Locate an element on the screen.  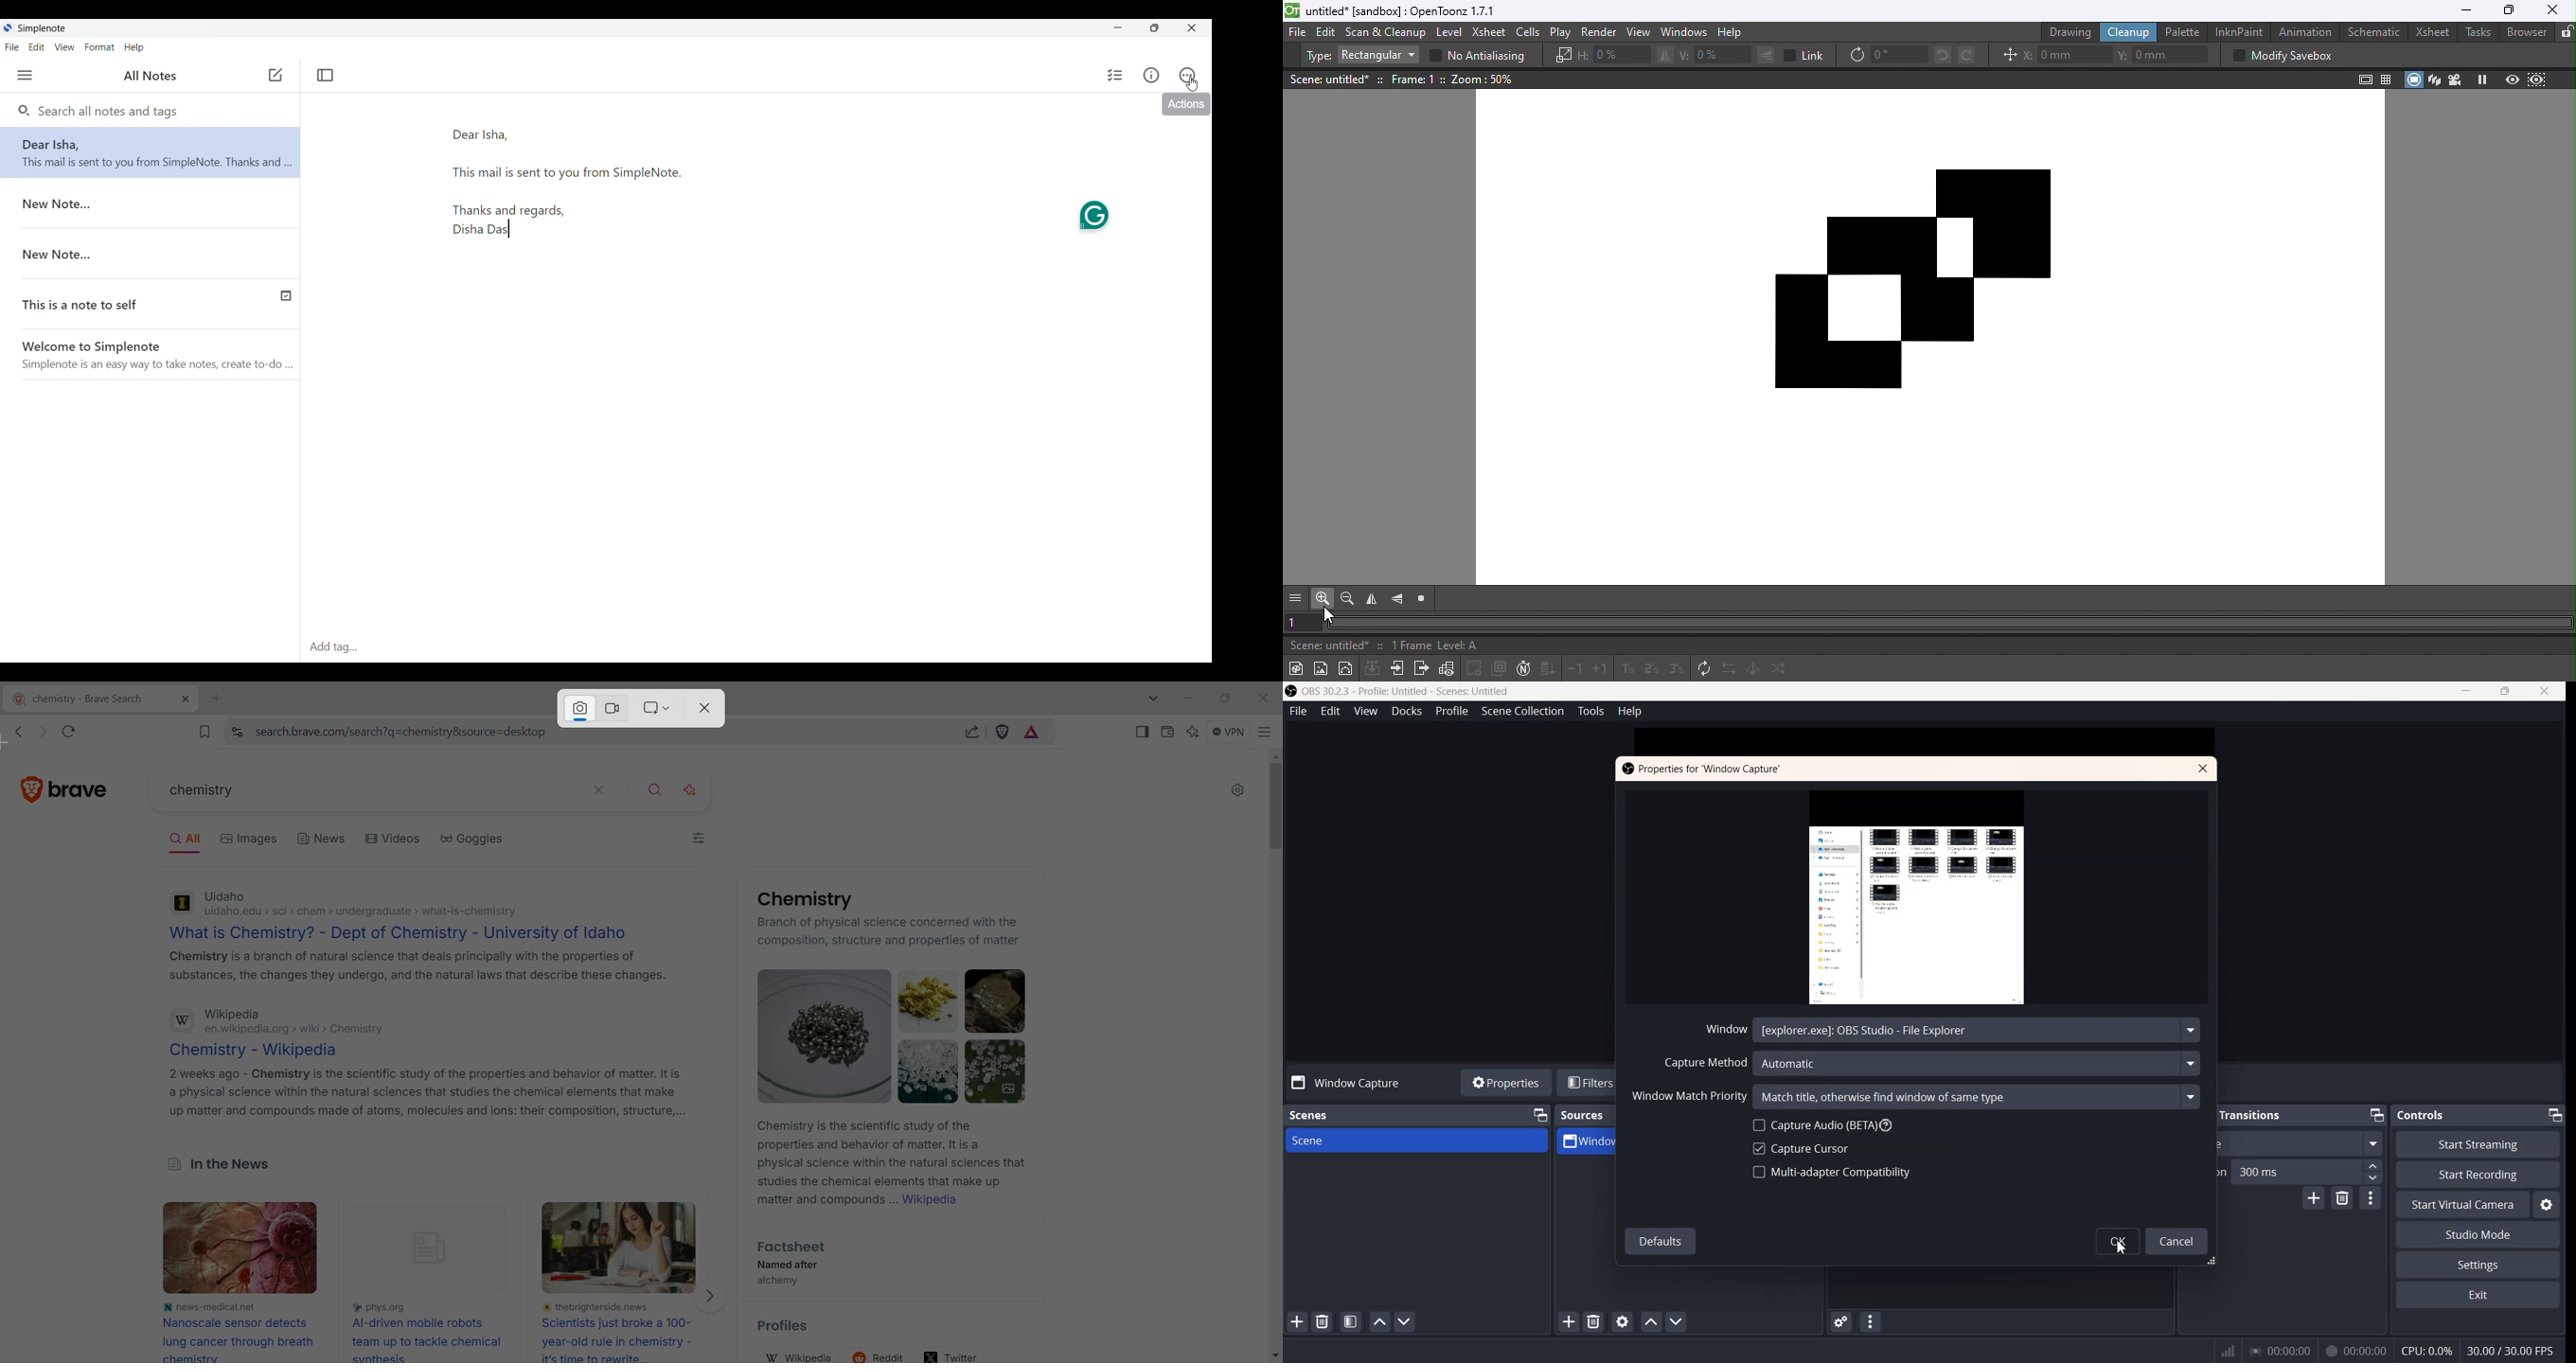
vertical scroll bar is located at coordinates (1272, 1054).